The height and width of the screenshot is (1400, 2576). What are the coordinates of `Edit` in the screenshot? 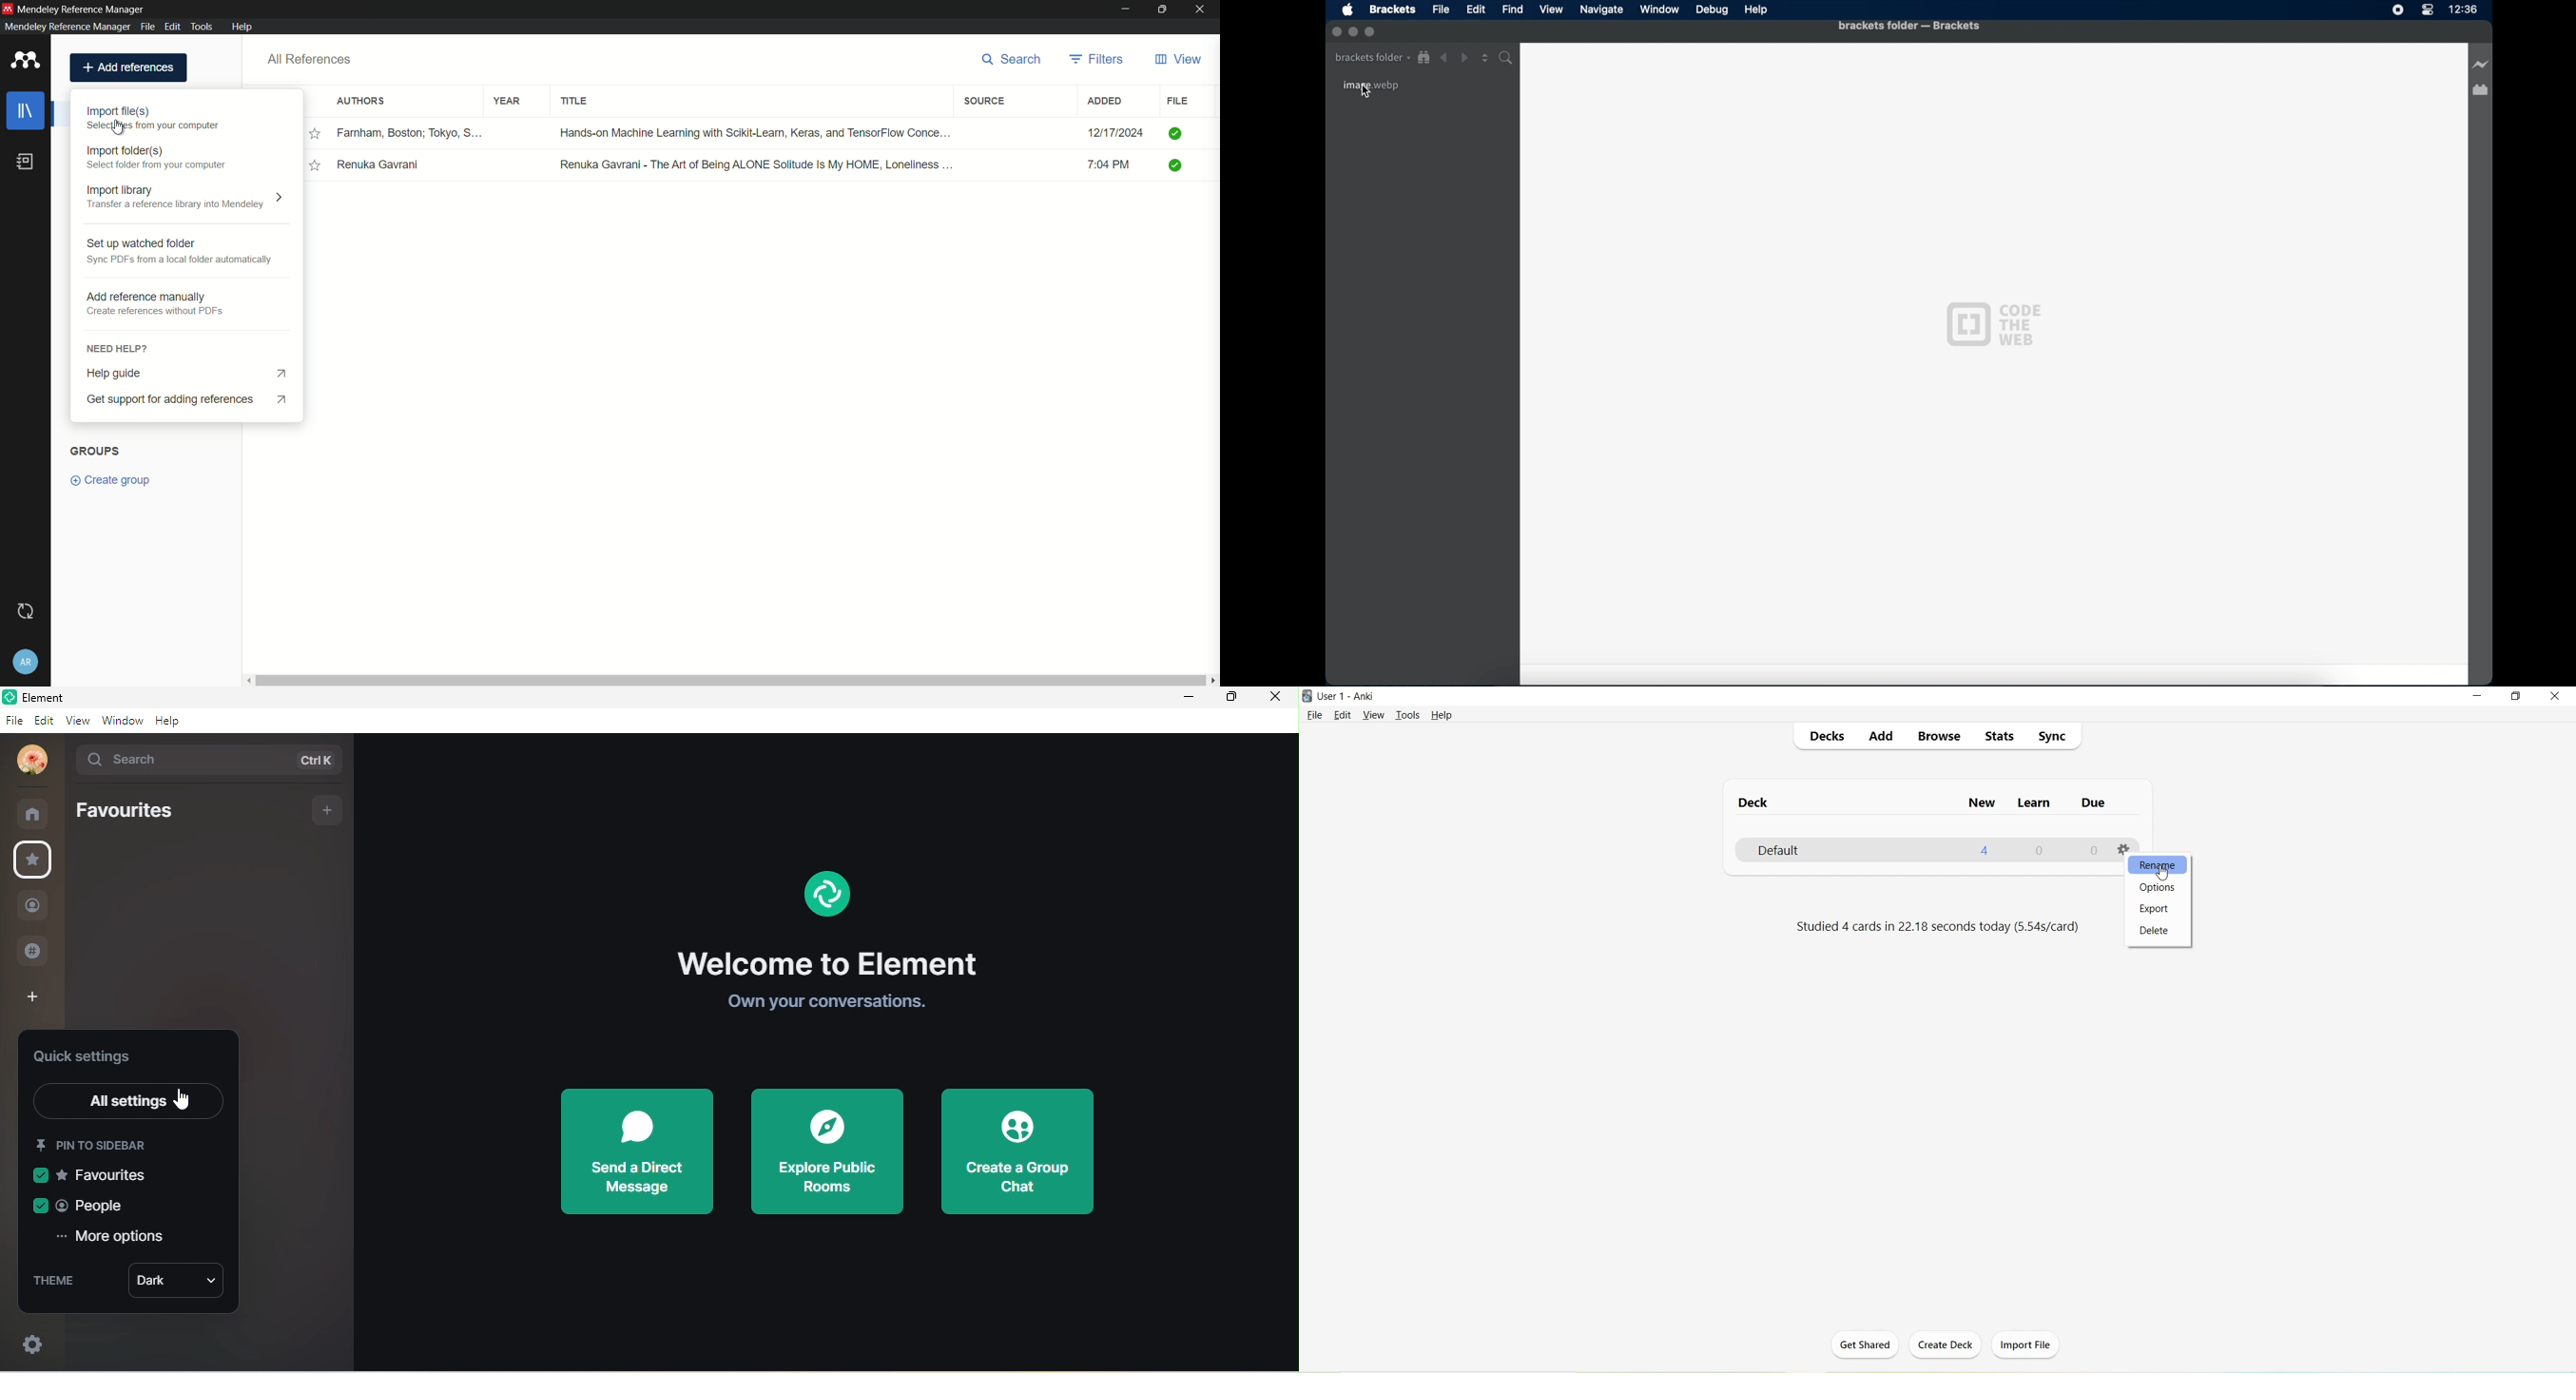 It's located at (1342, 716).